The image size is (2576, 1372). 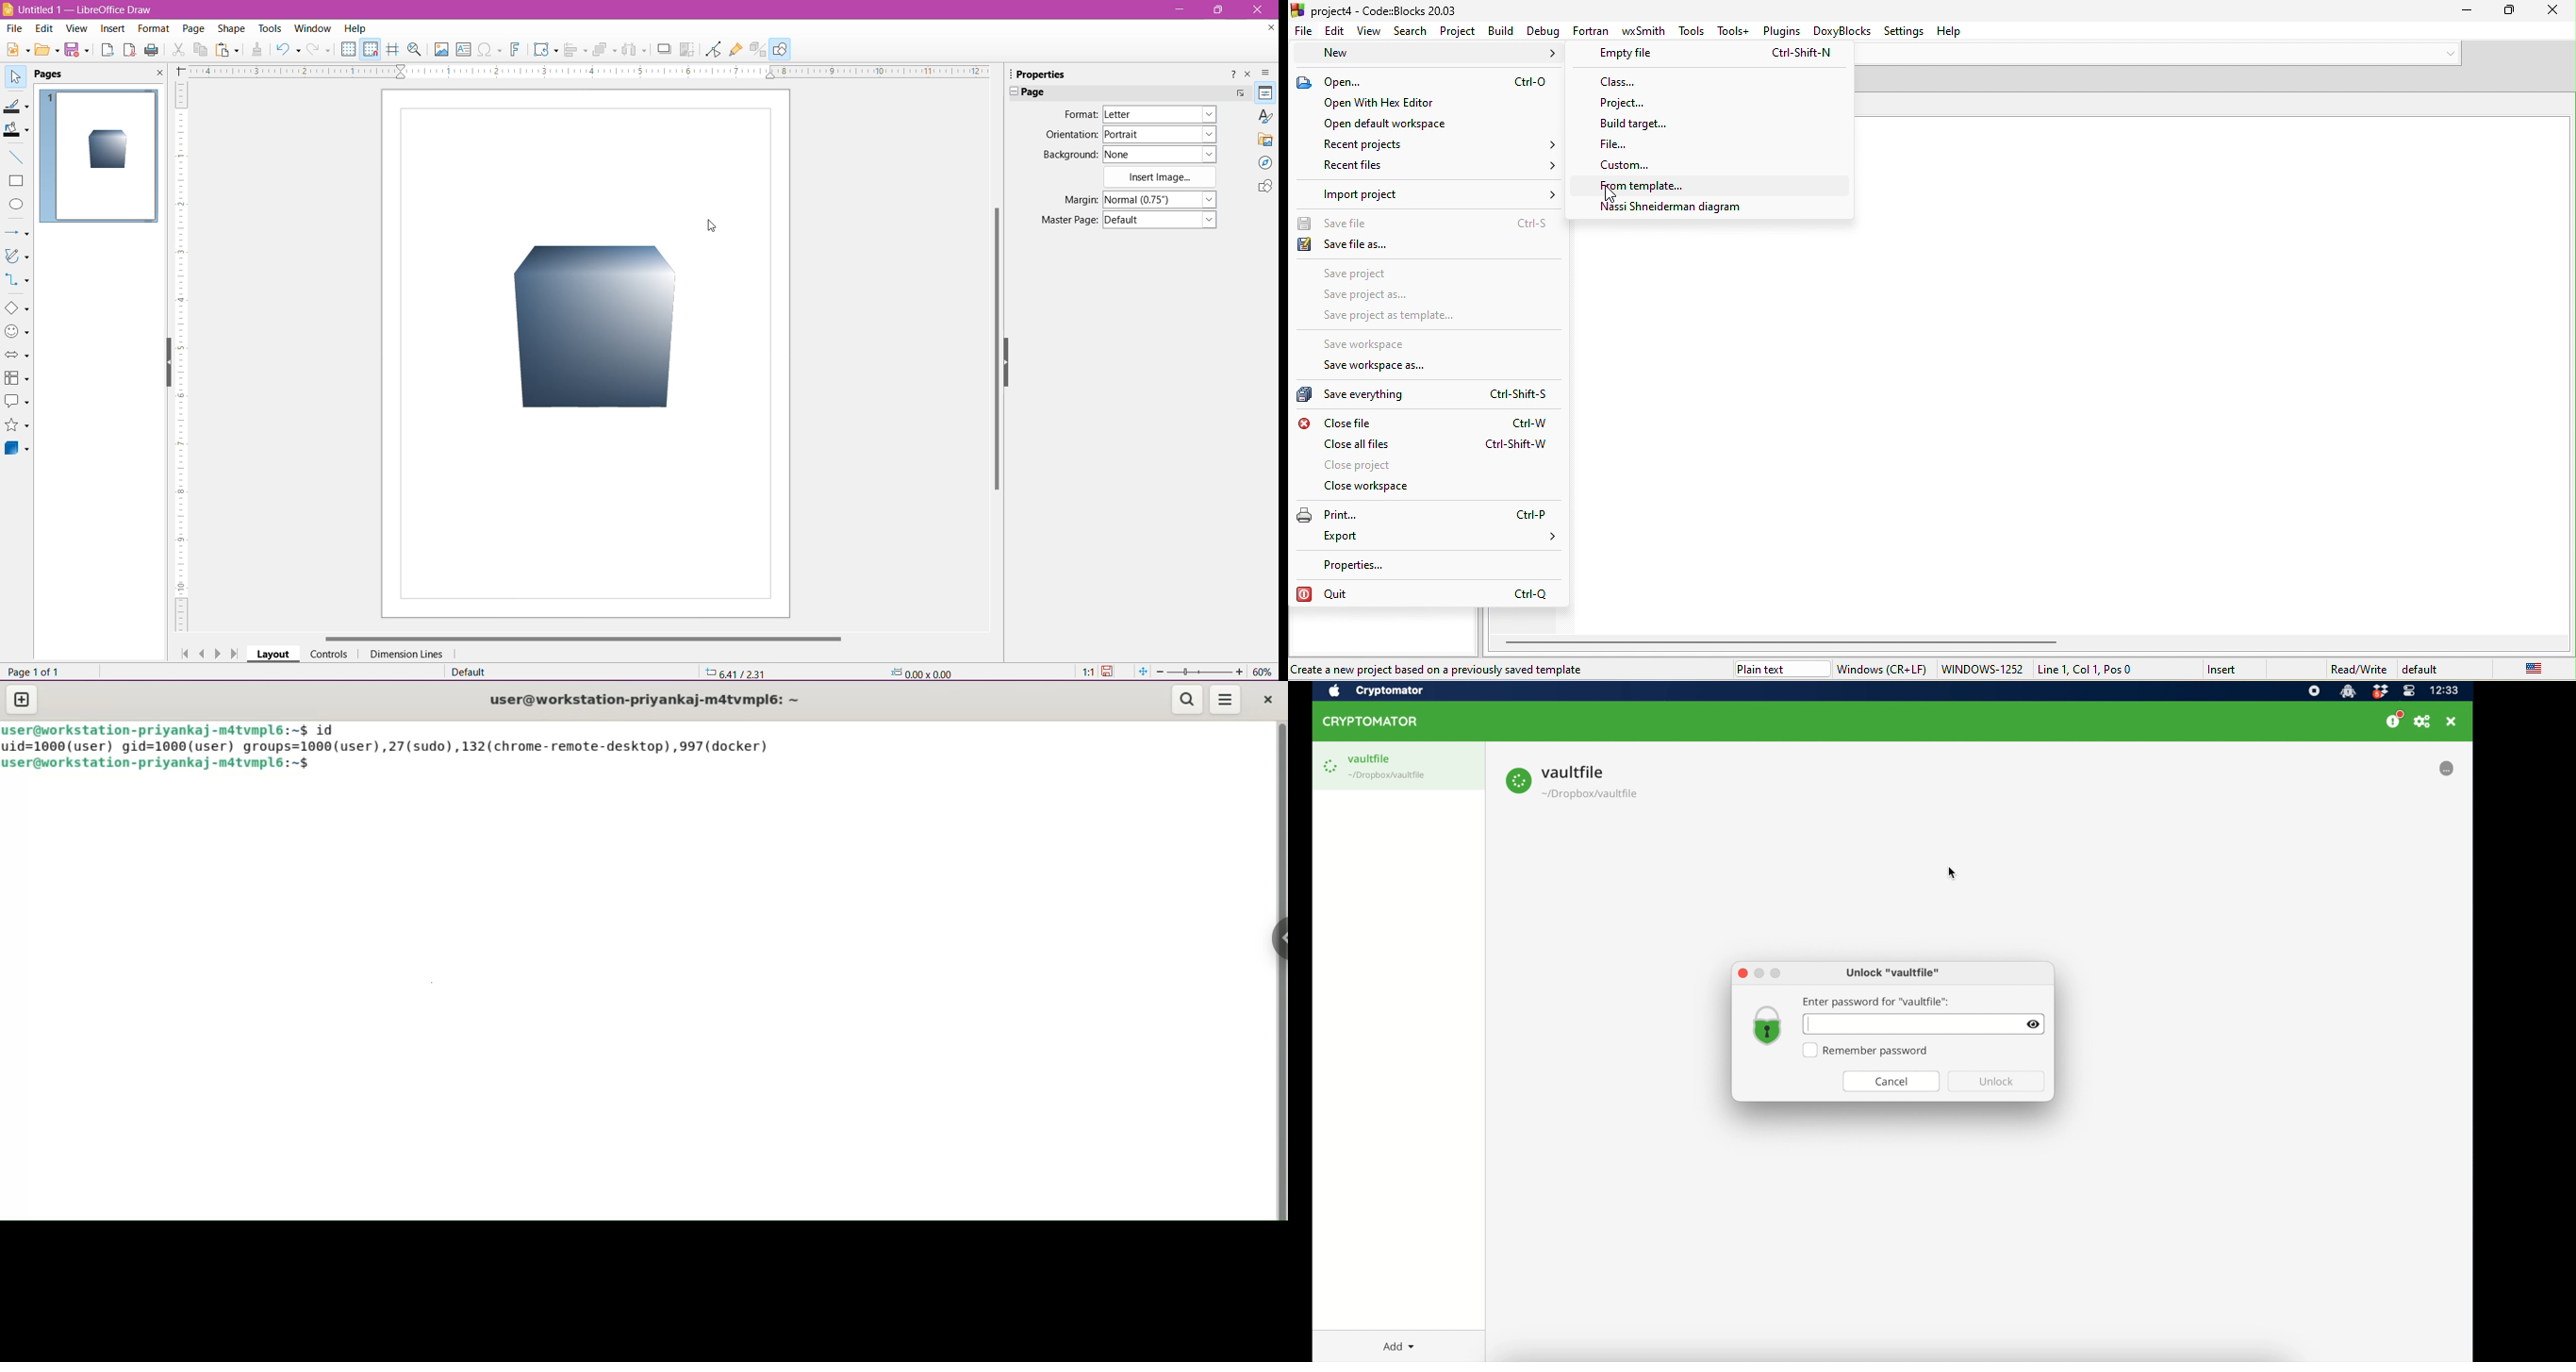 I want to click on help, so click(x=1961, y=33).